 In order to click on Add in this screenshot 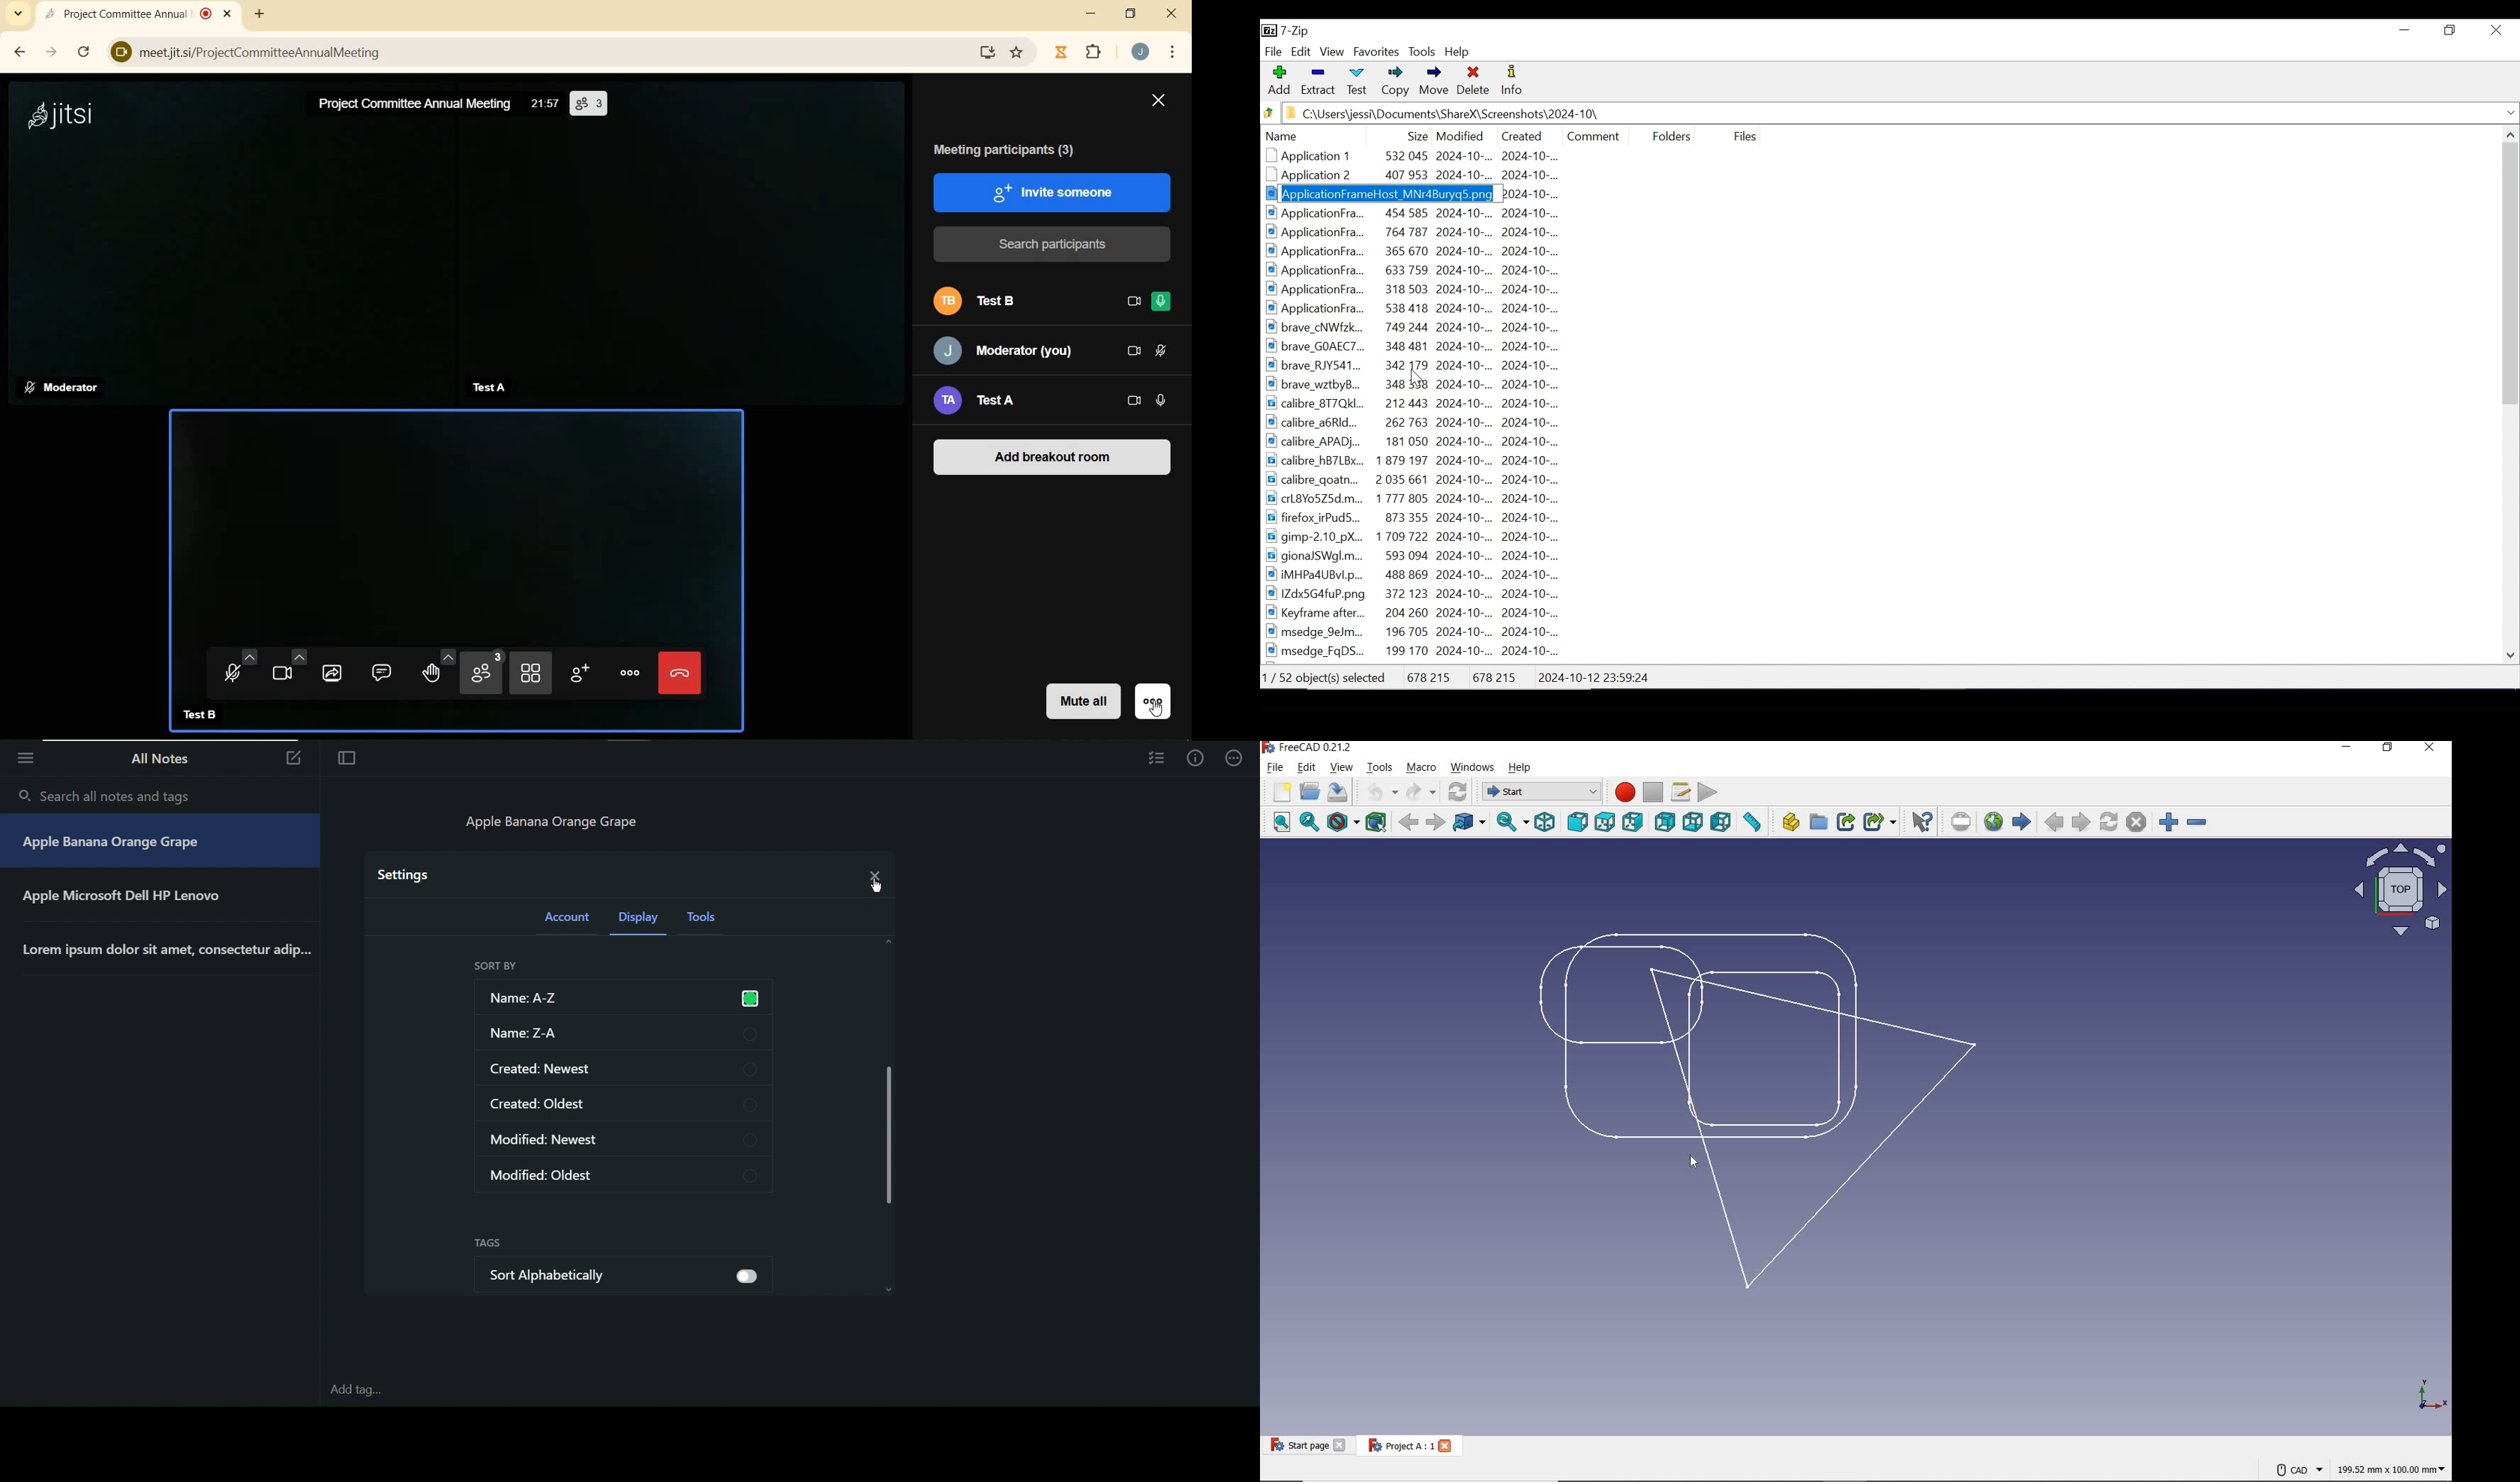, I will do `click(1279, 81)`.